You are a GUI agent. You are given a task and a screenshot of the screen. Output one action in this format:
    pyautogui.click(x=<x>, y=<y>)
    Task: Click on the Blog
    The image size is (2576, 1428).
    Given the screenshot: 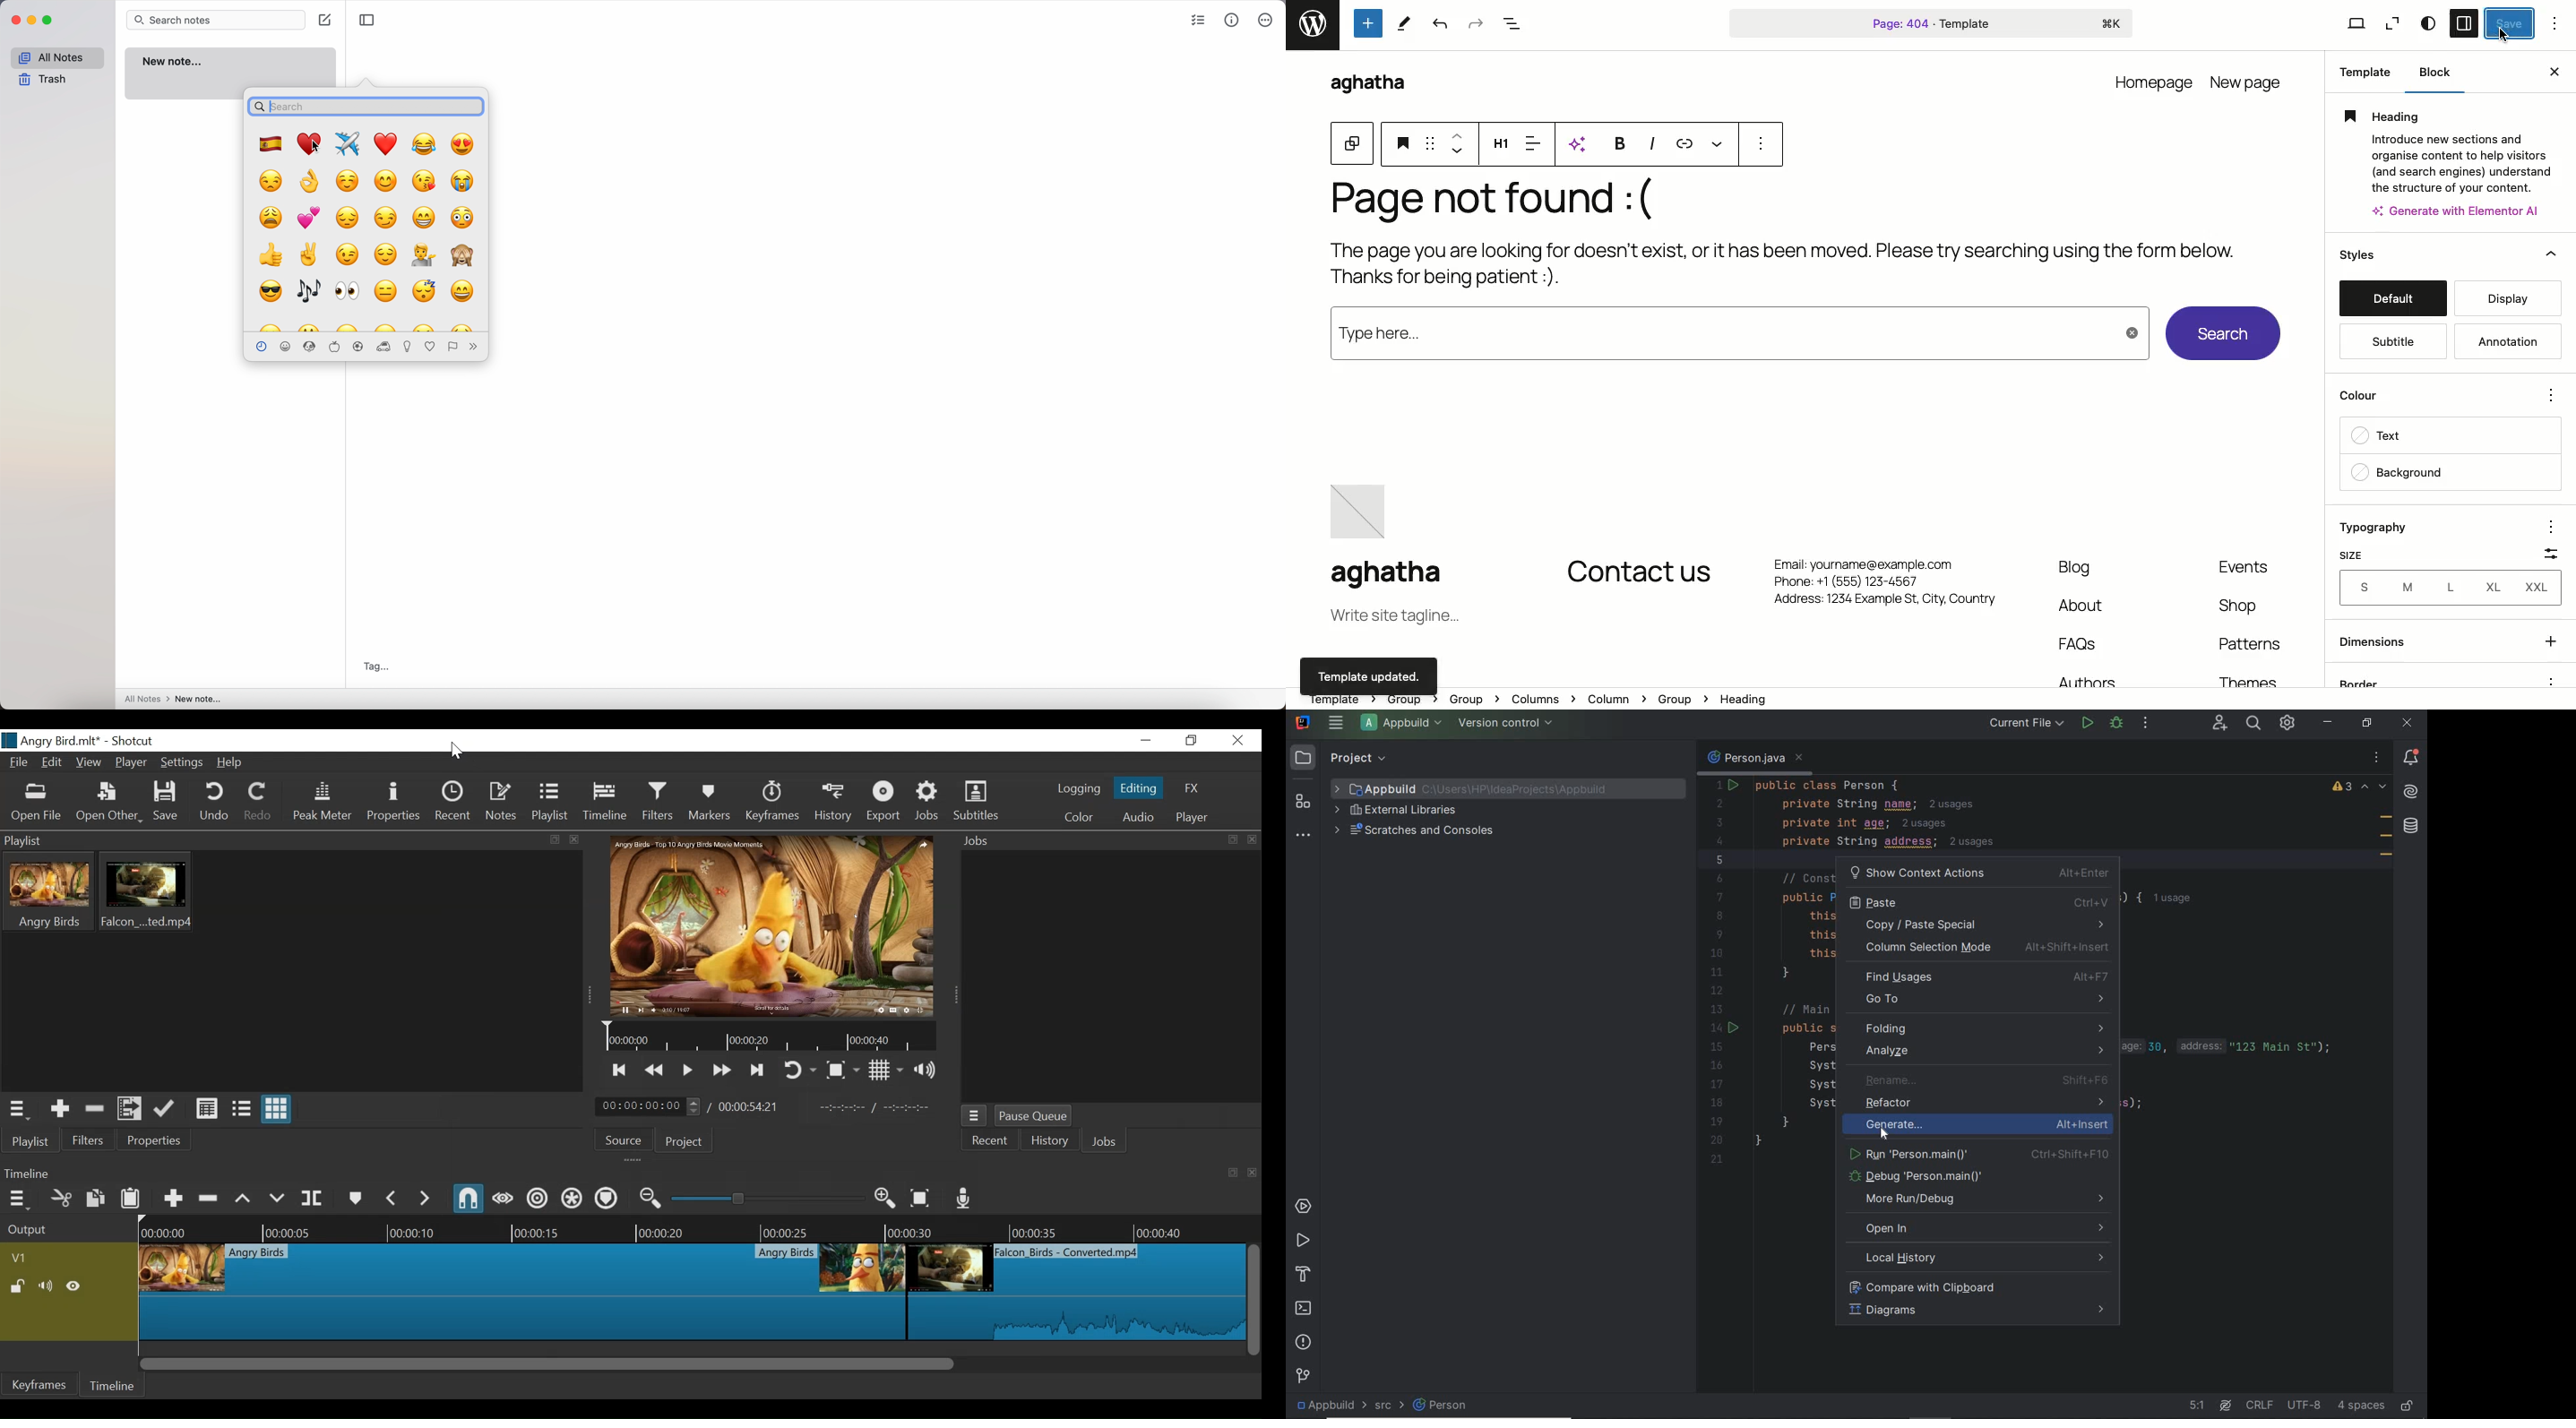 What is the action you would take?
    pyautogui.click(x=2076, y=568)
    